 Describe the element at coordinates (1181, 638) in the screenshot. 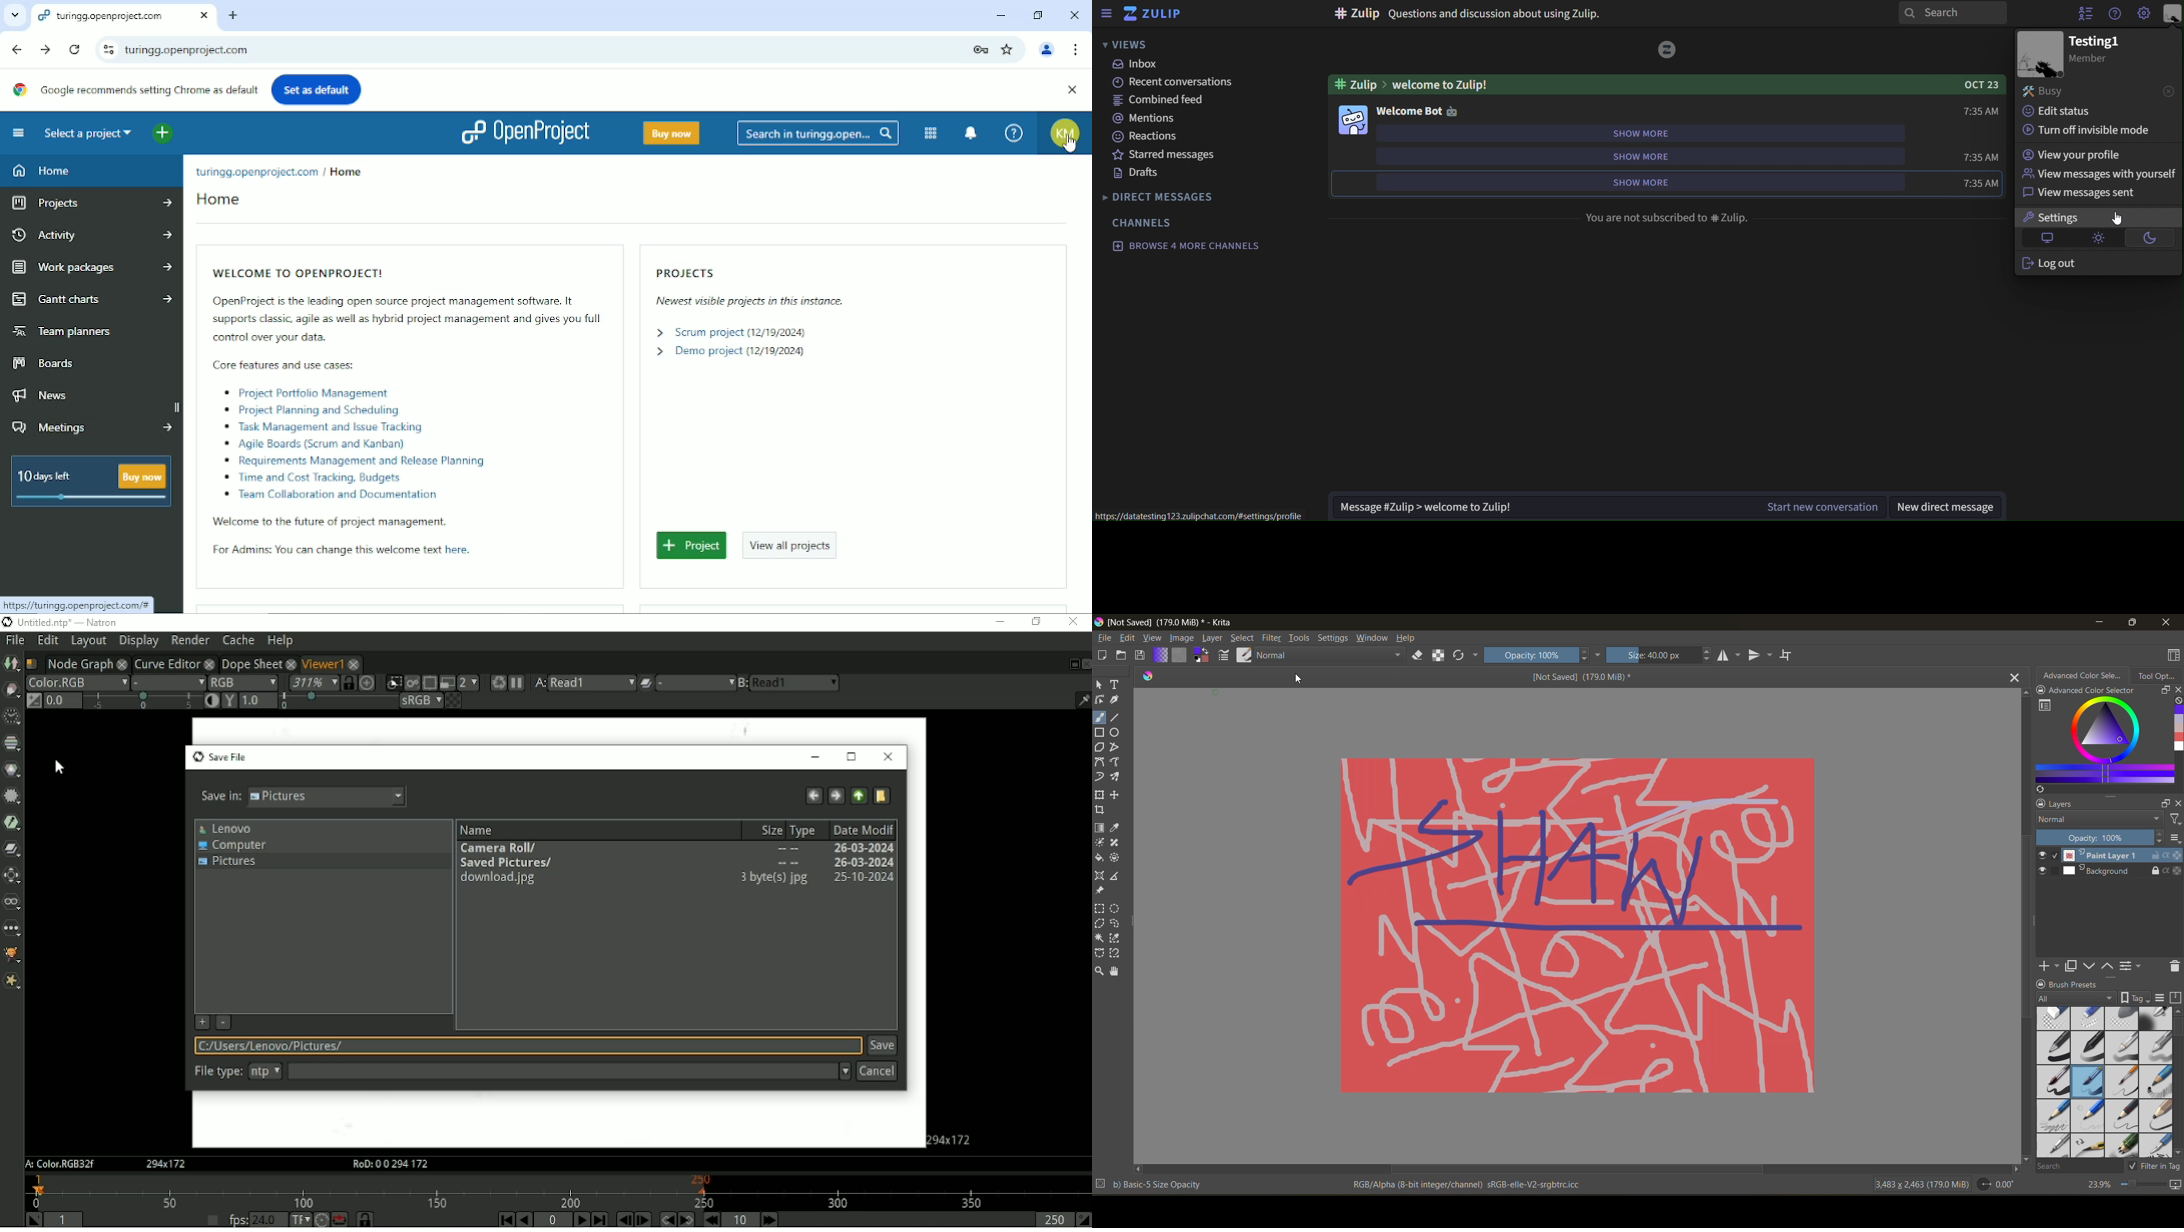

I see `image` at that location.